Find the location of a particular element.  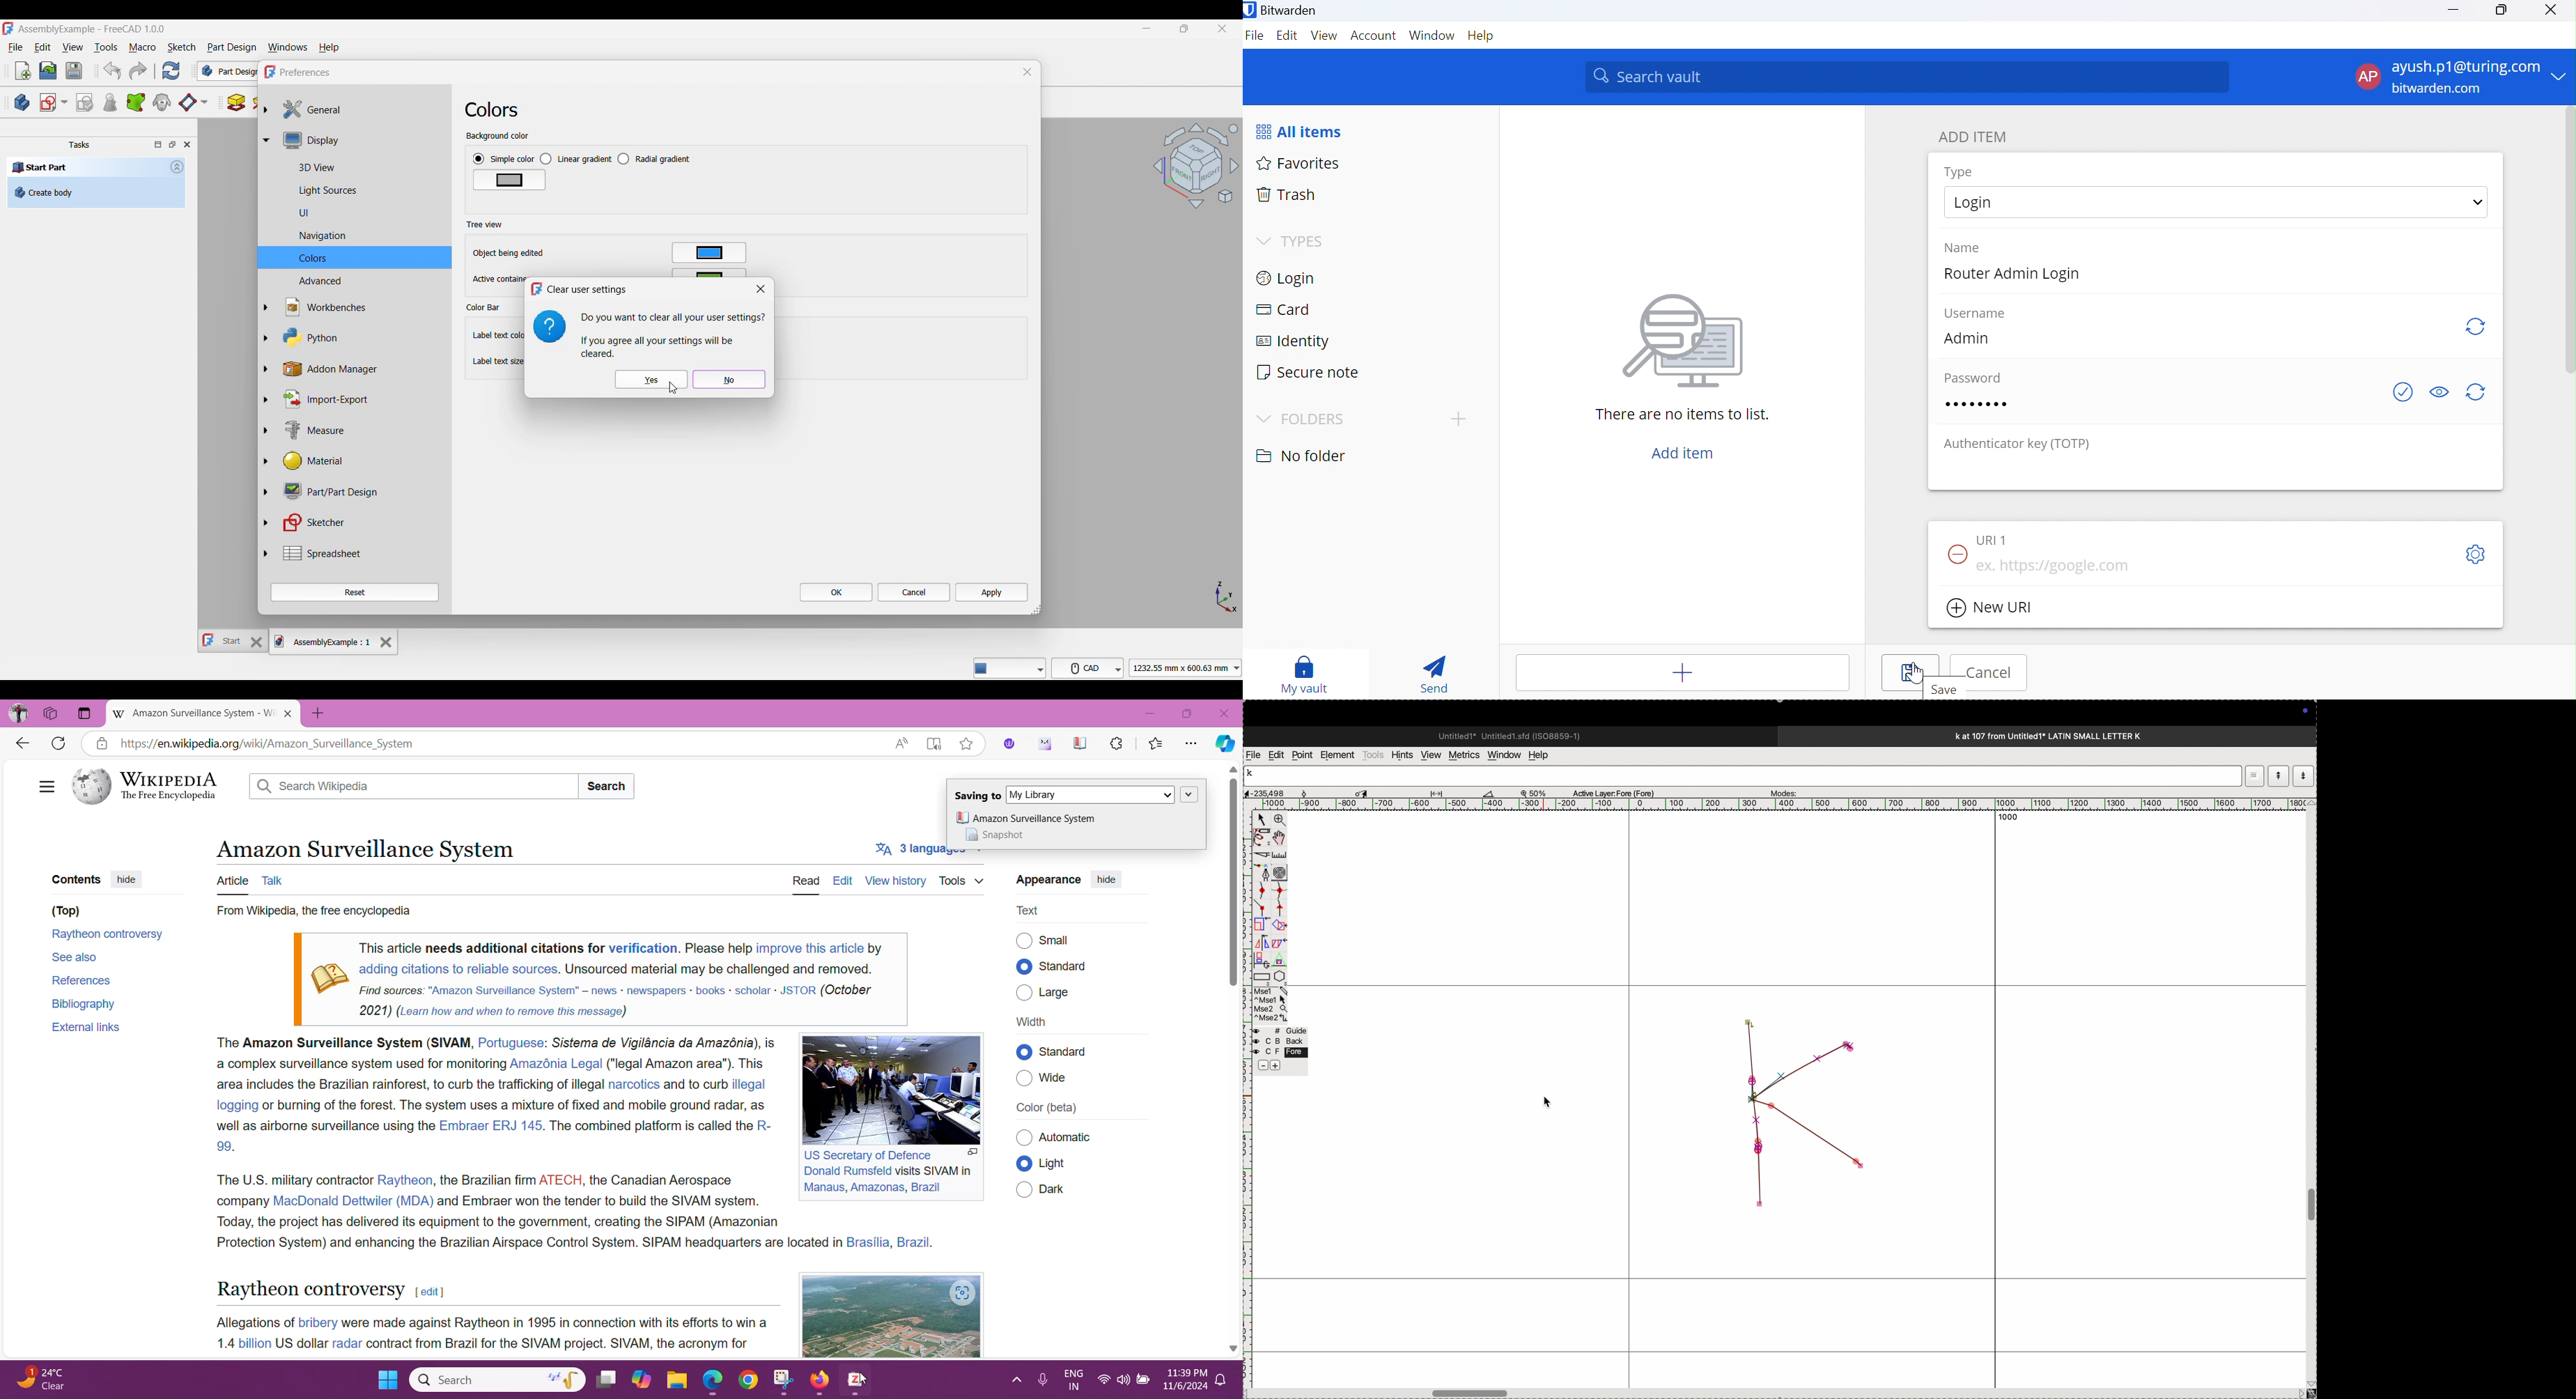

window is located at coordinates (1502, 754).